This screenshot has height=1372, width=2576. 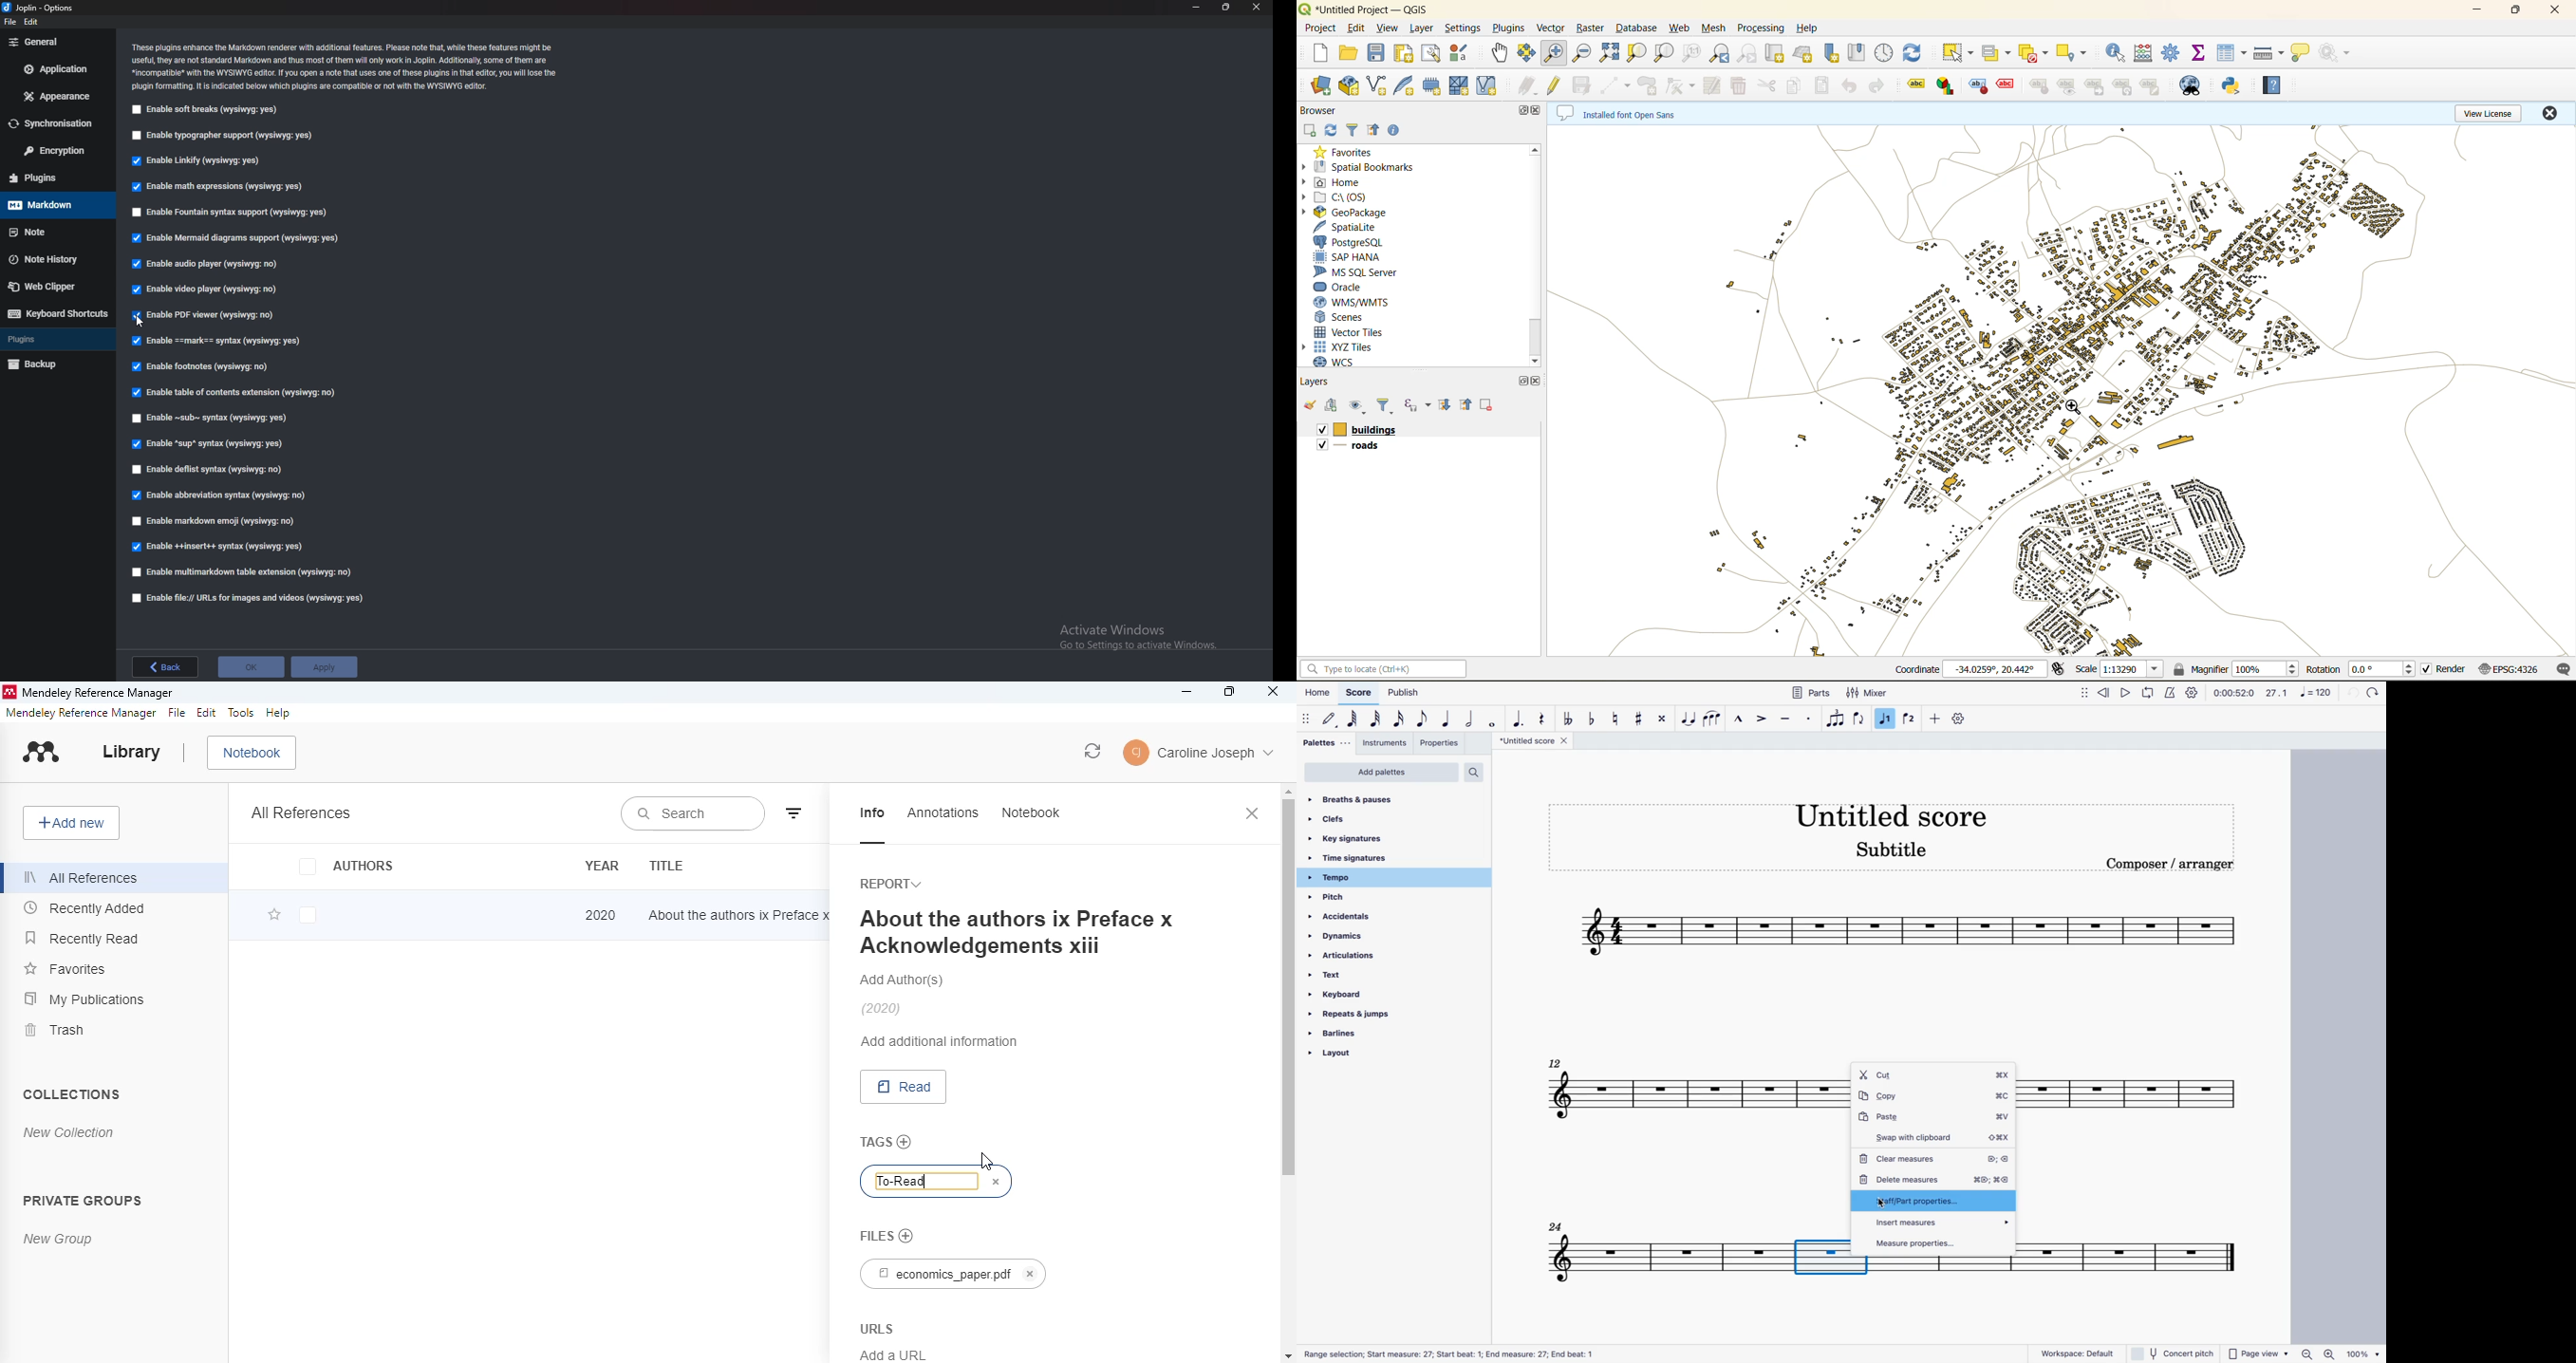 I want to click on temporary scratch layer, so click(x=1435, y=85).